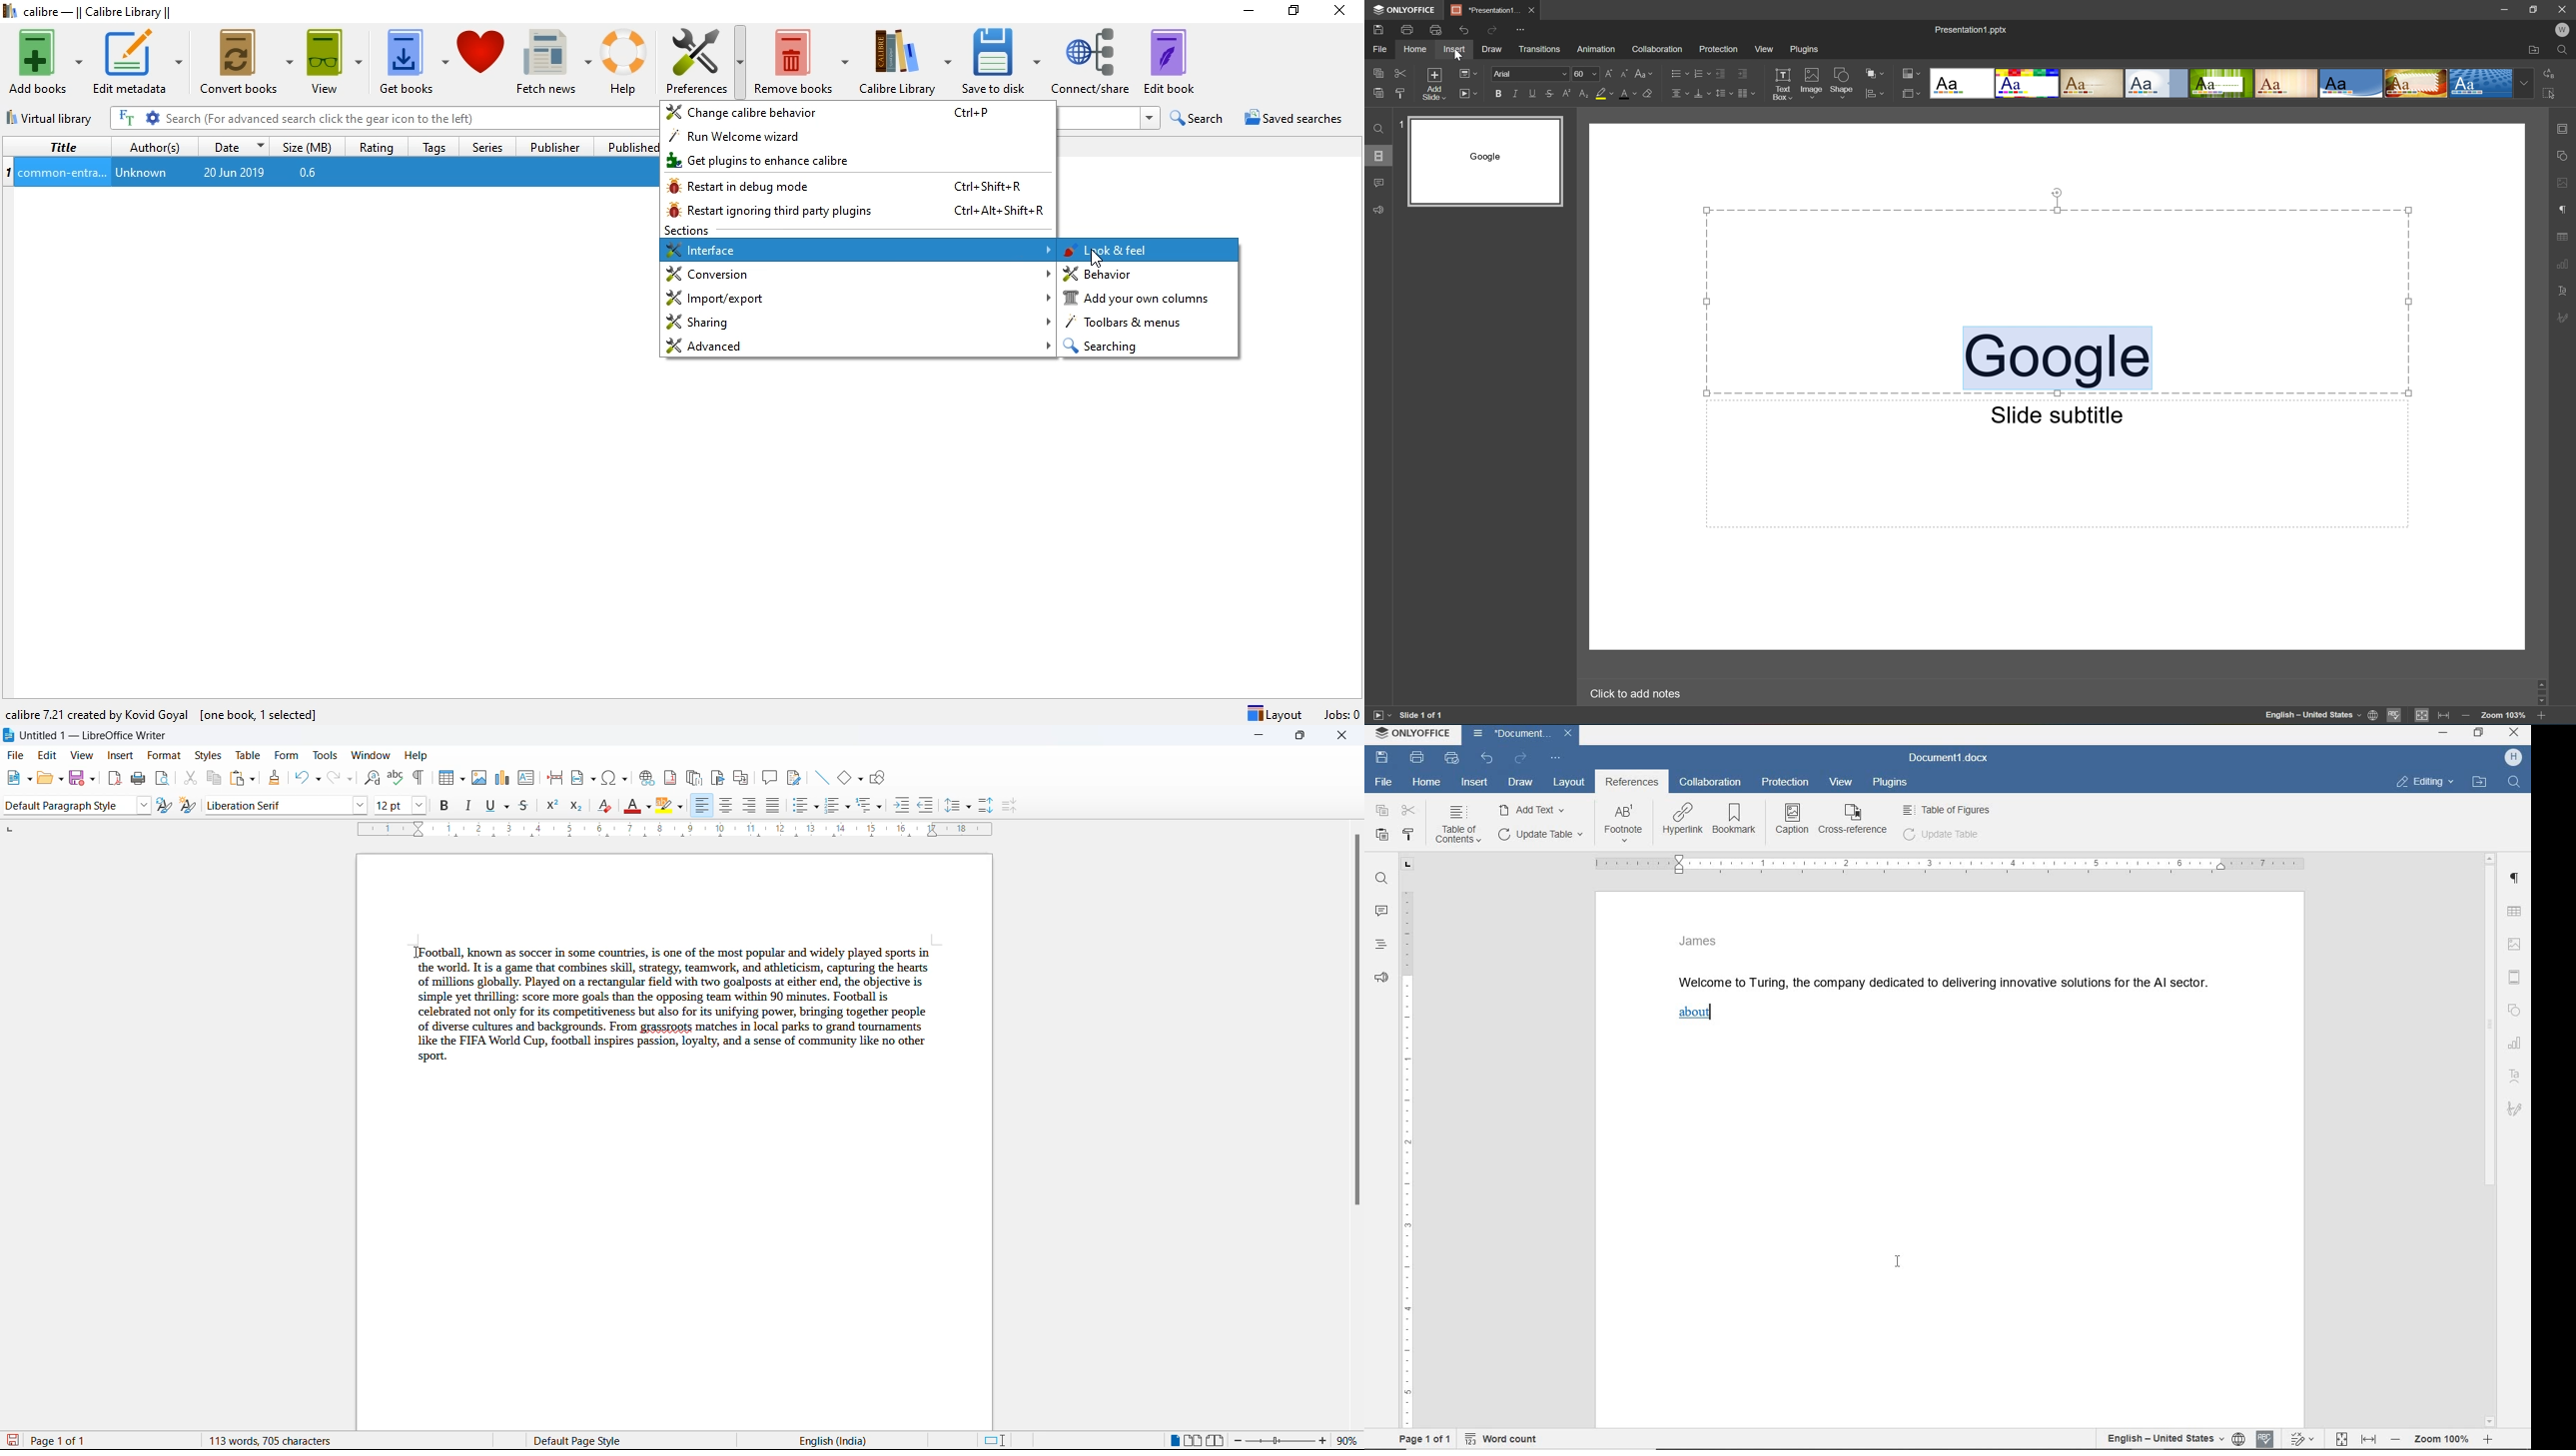  I want to click on underline, so click(488, 805).